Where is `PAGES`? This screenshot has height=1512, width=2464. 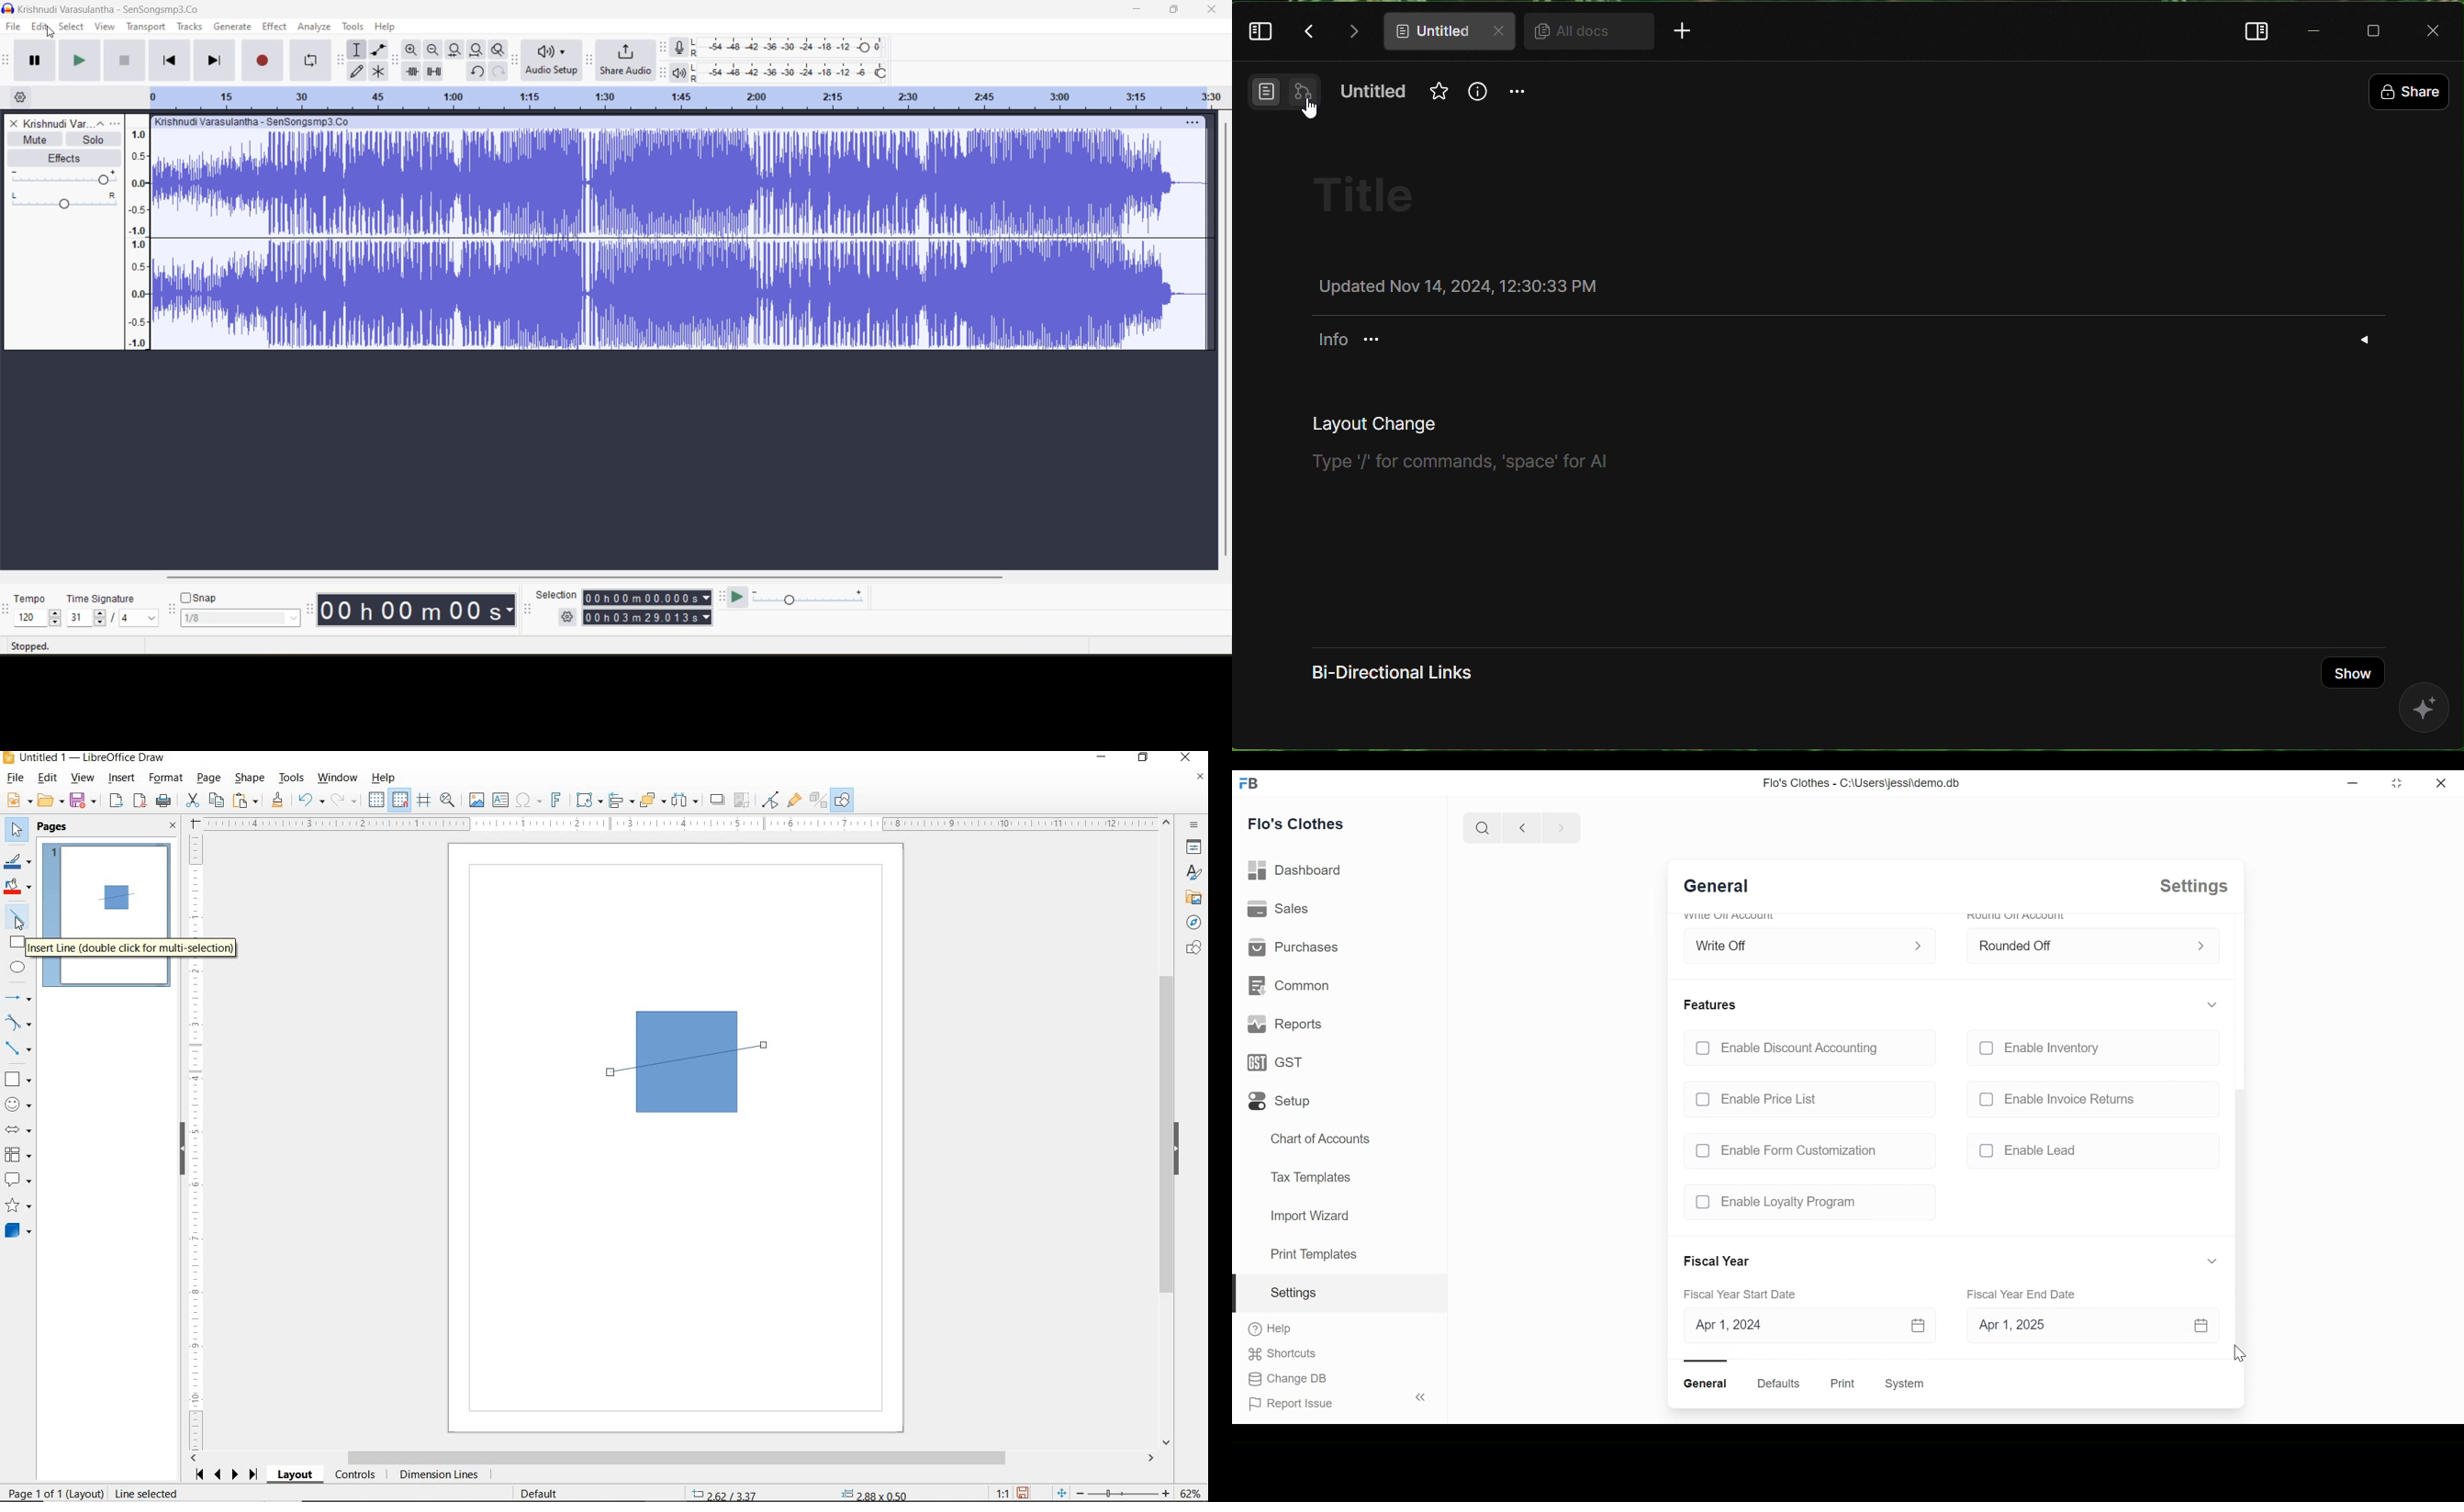
PAGES is located at coordinates (54, 828).